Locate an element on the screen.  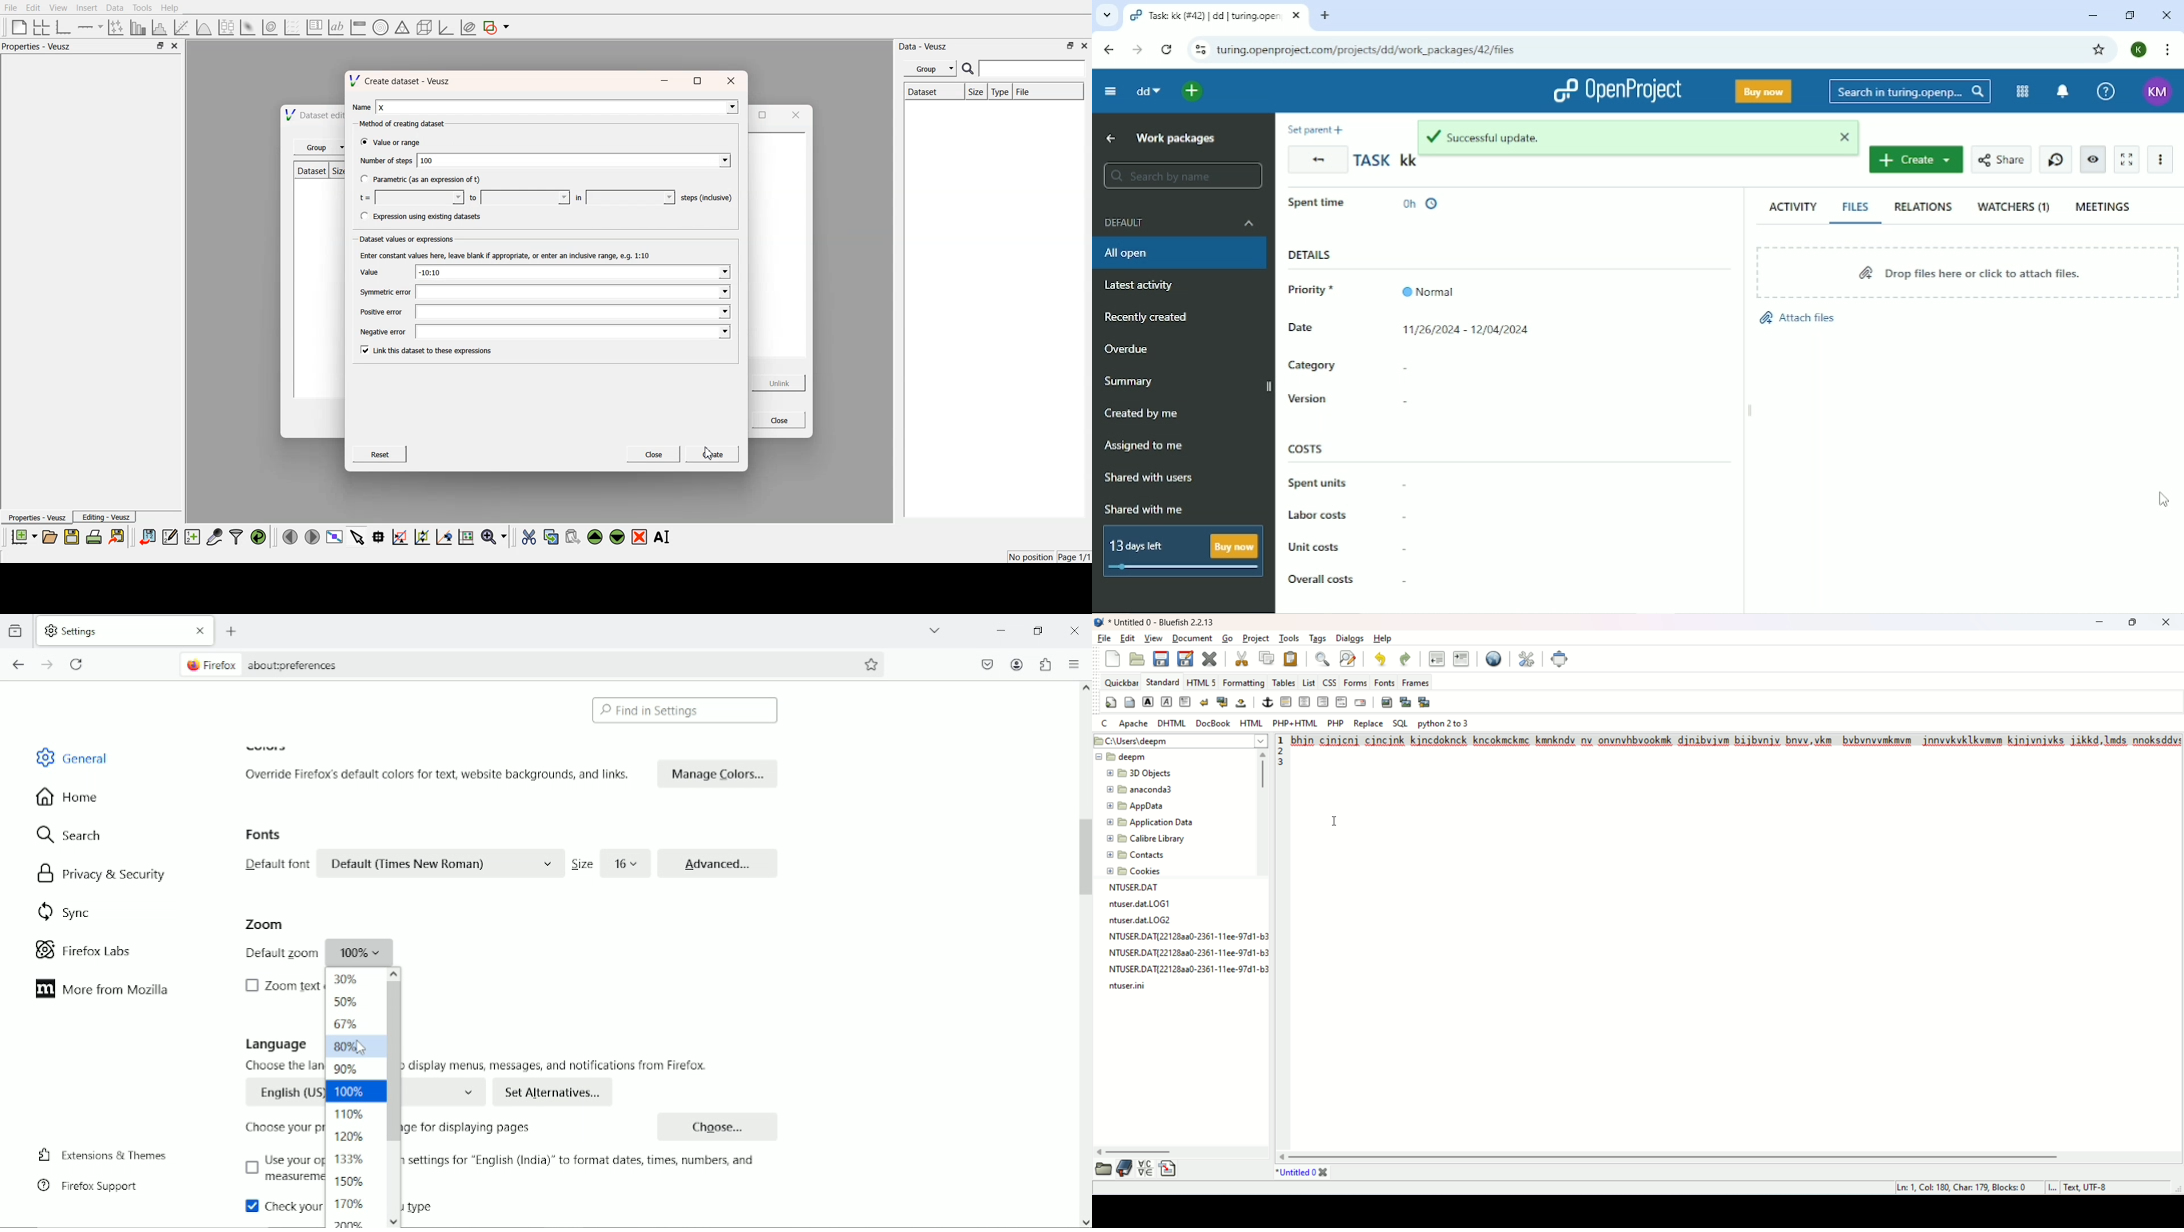
WATCHERS (1) is located at coordinates (2013, 208).